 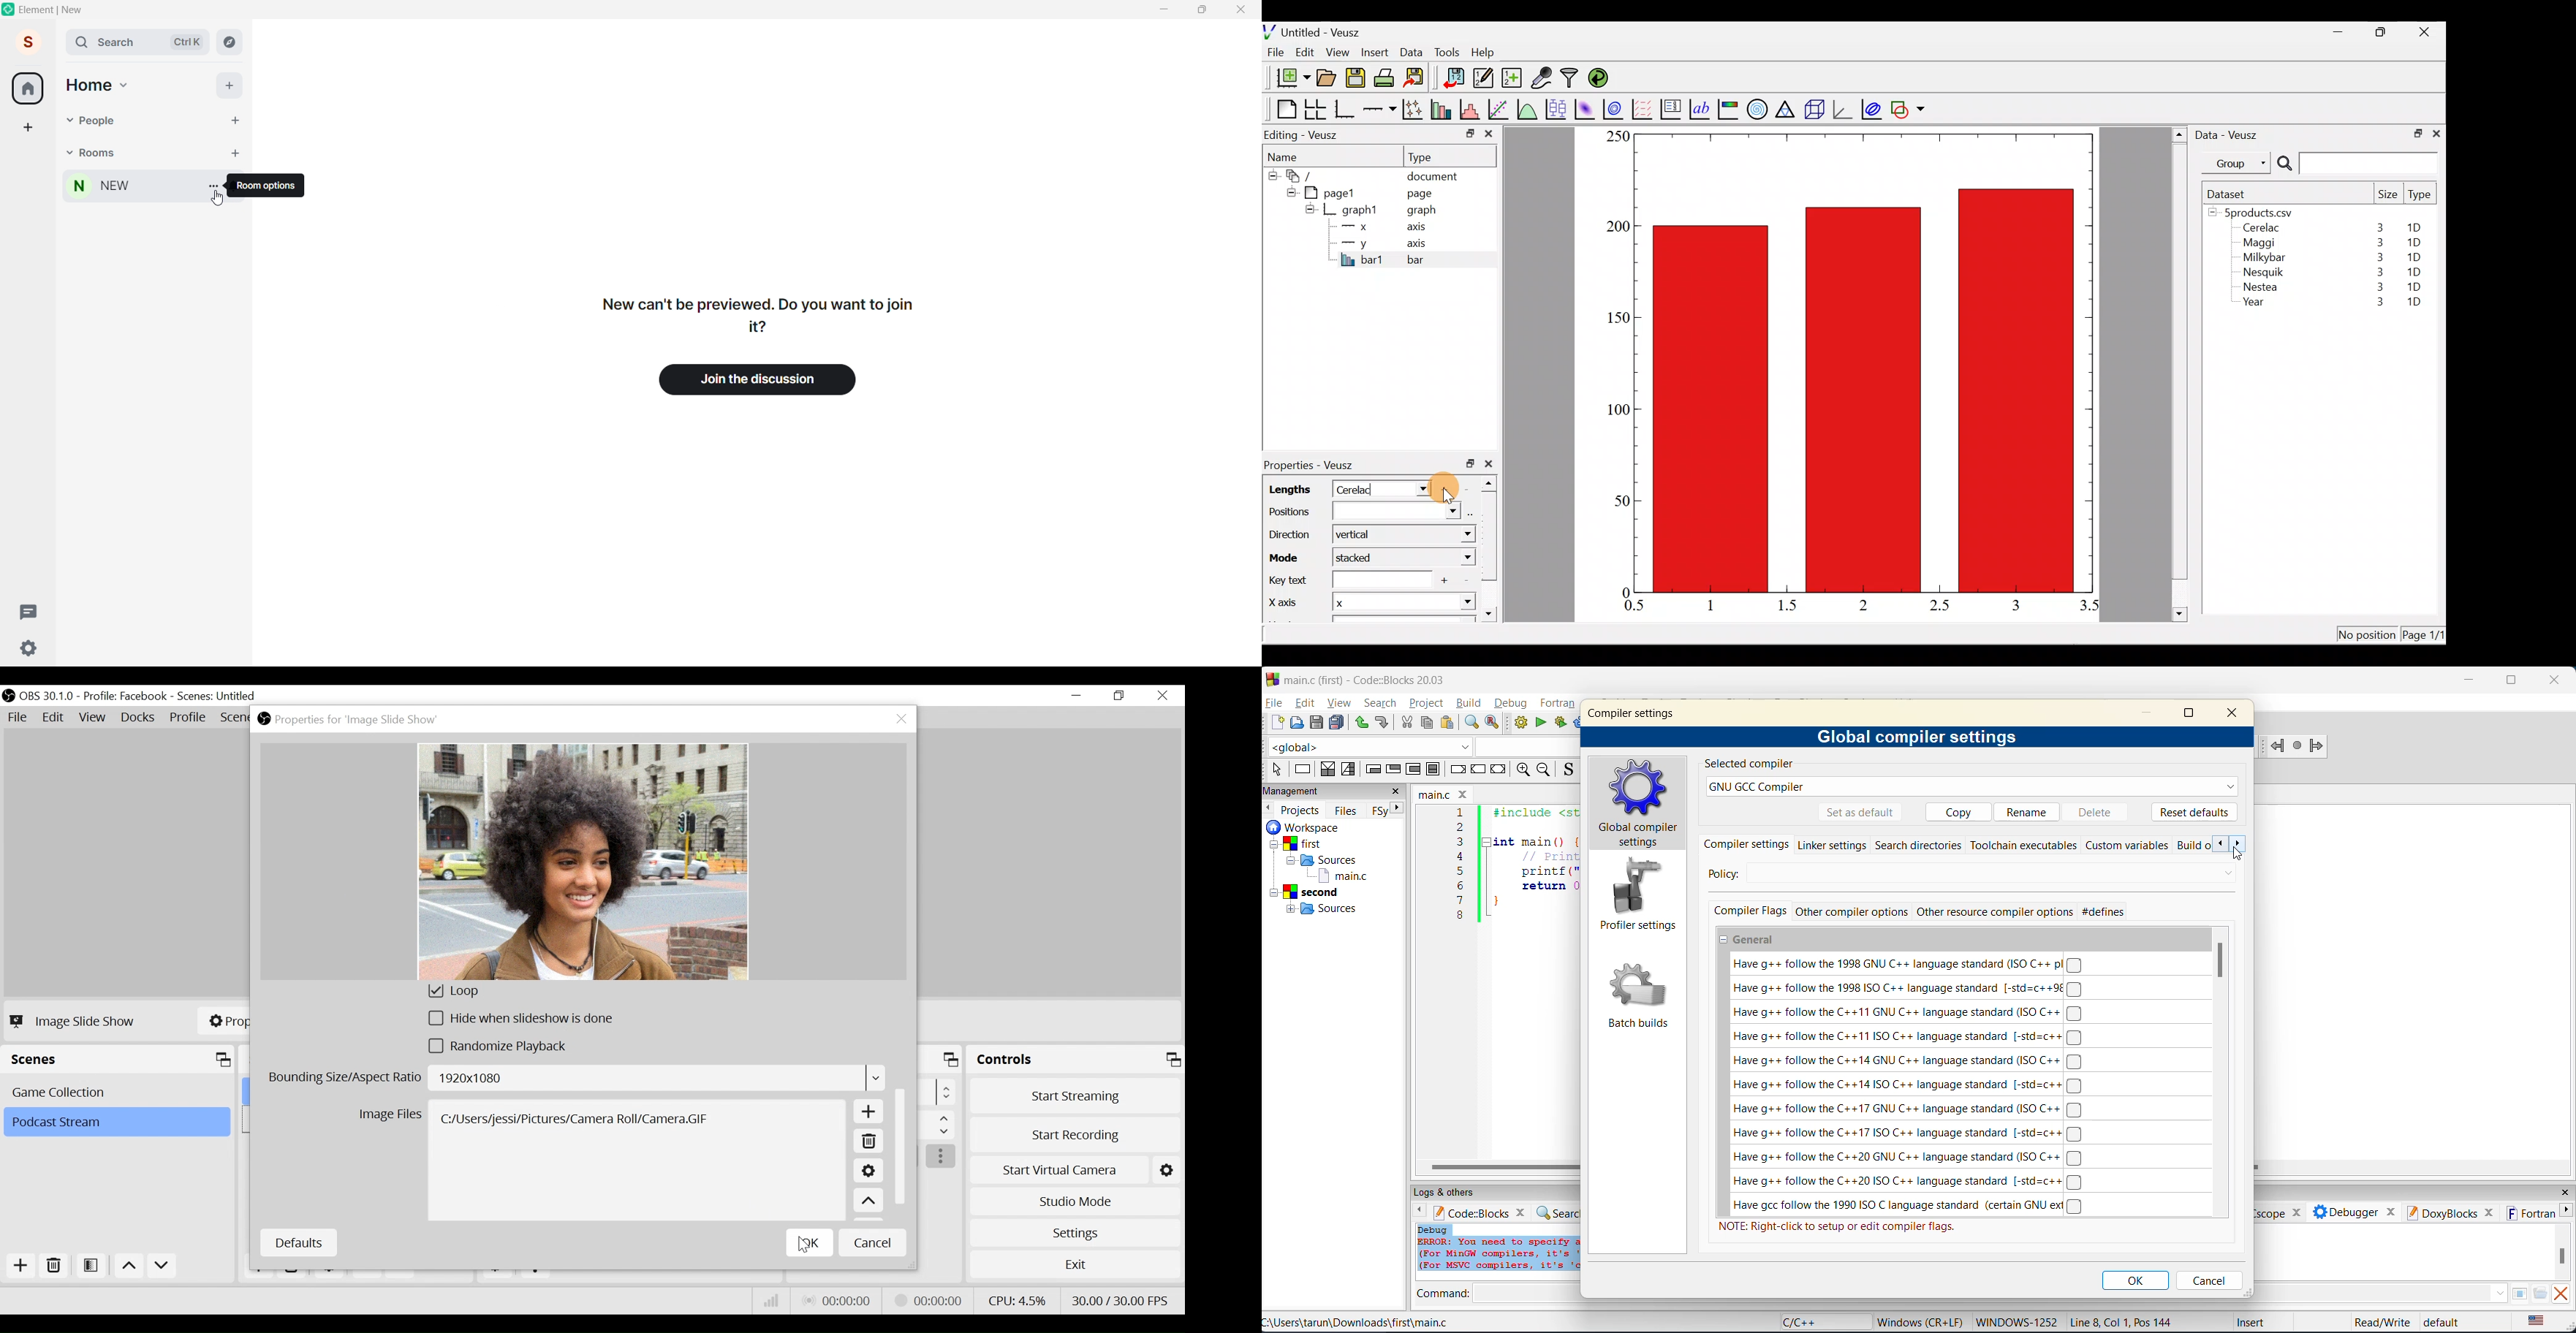 What do you see at coordinates (1360, 680) in the screenshot?
I see `main.c (first) - Code::Blocks 20.03` at bounding box center [1360, 680].